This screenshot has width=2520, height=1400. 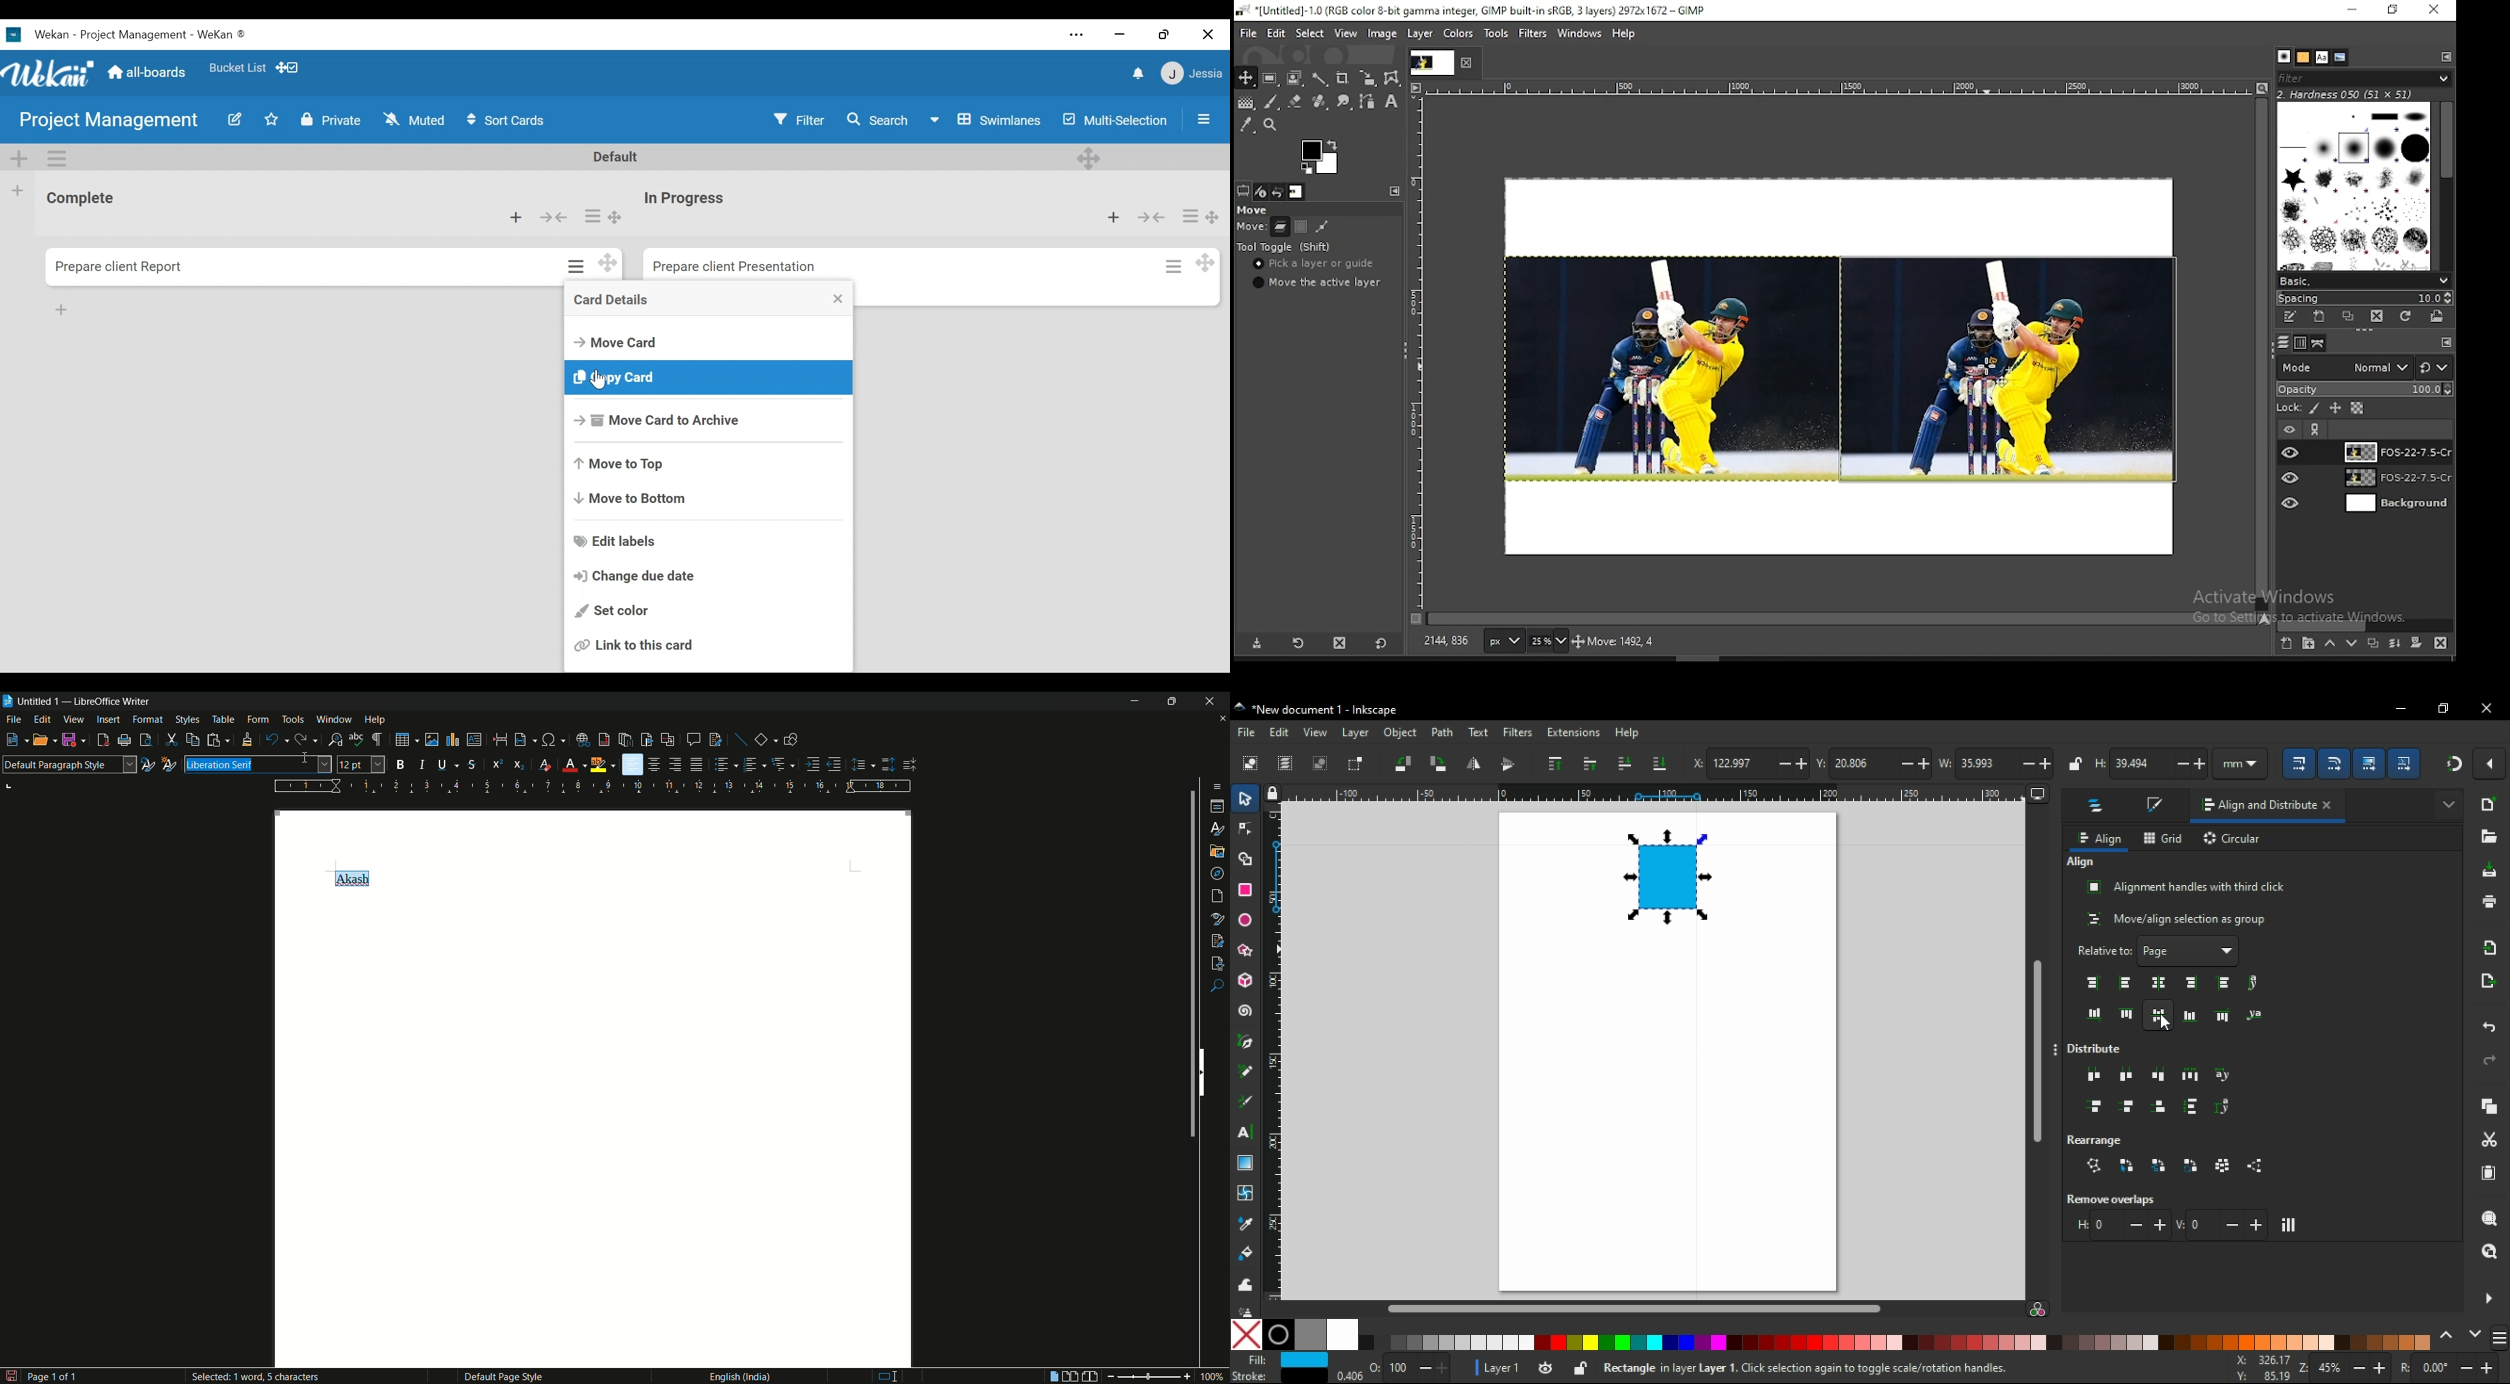 I want to click on text, so click(x=2347, y=93).